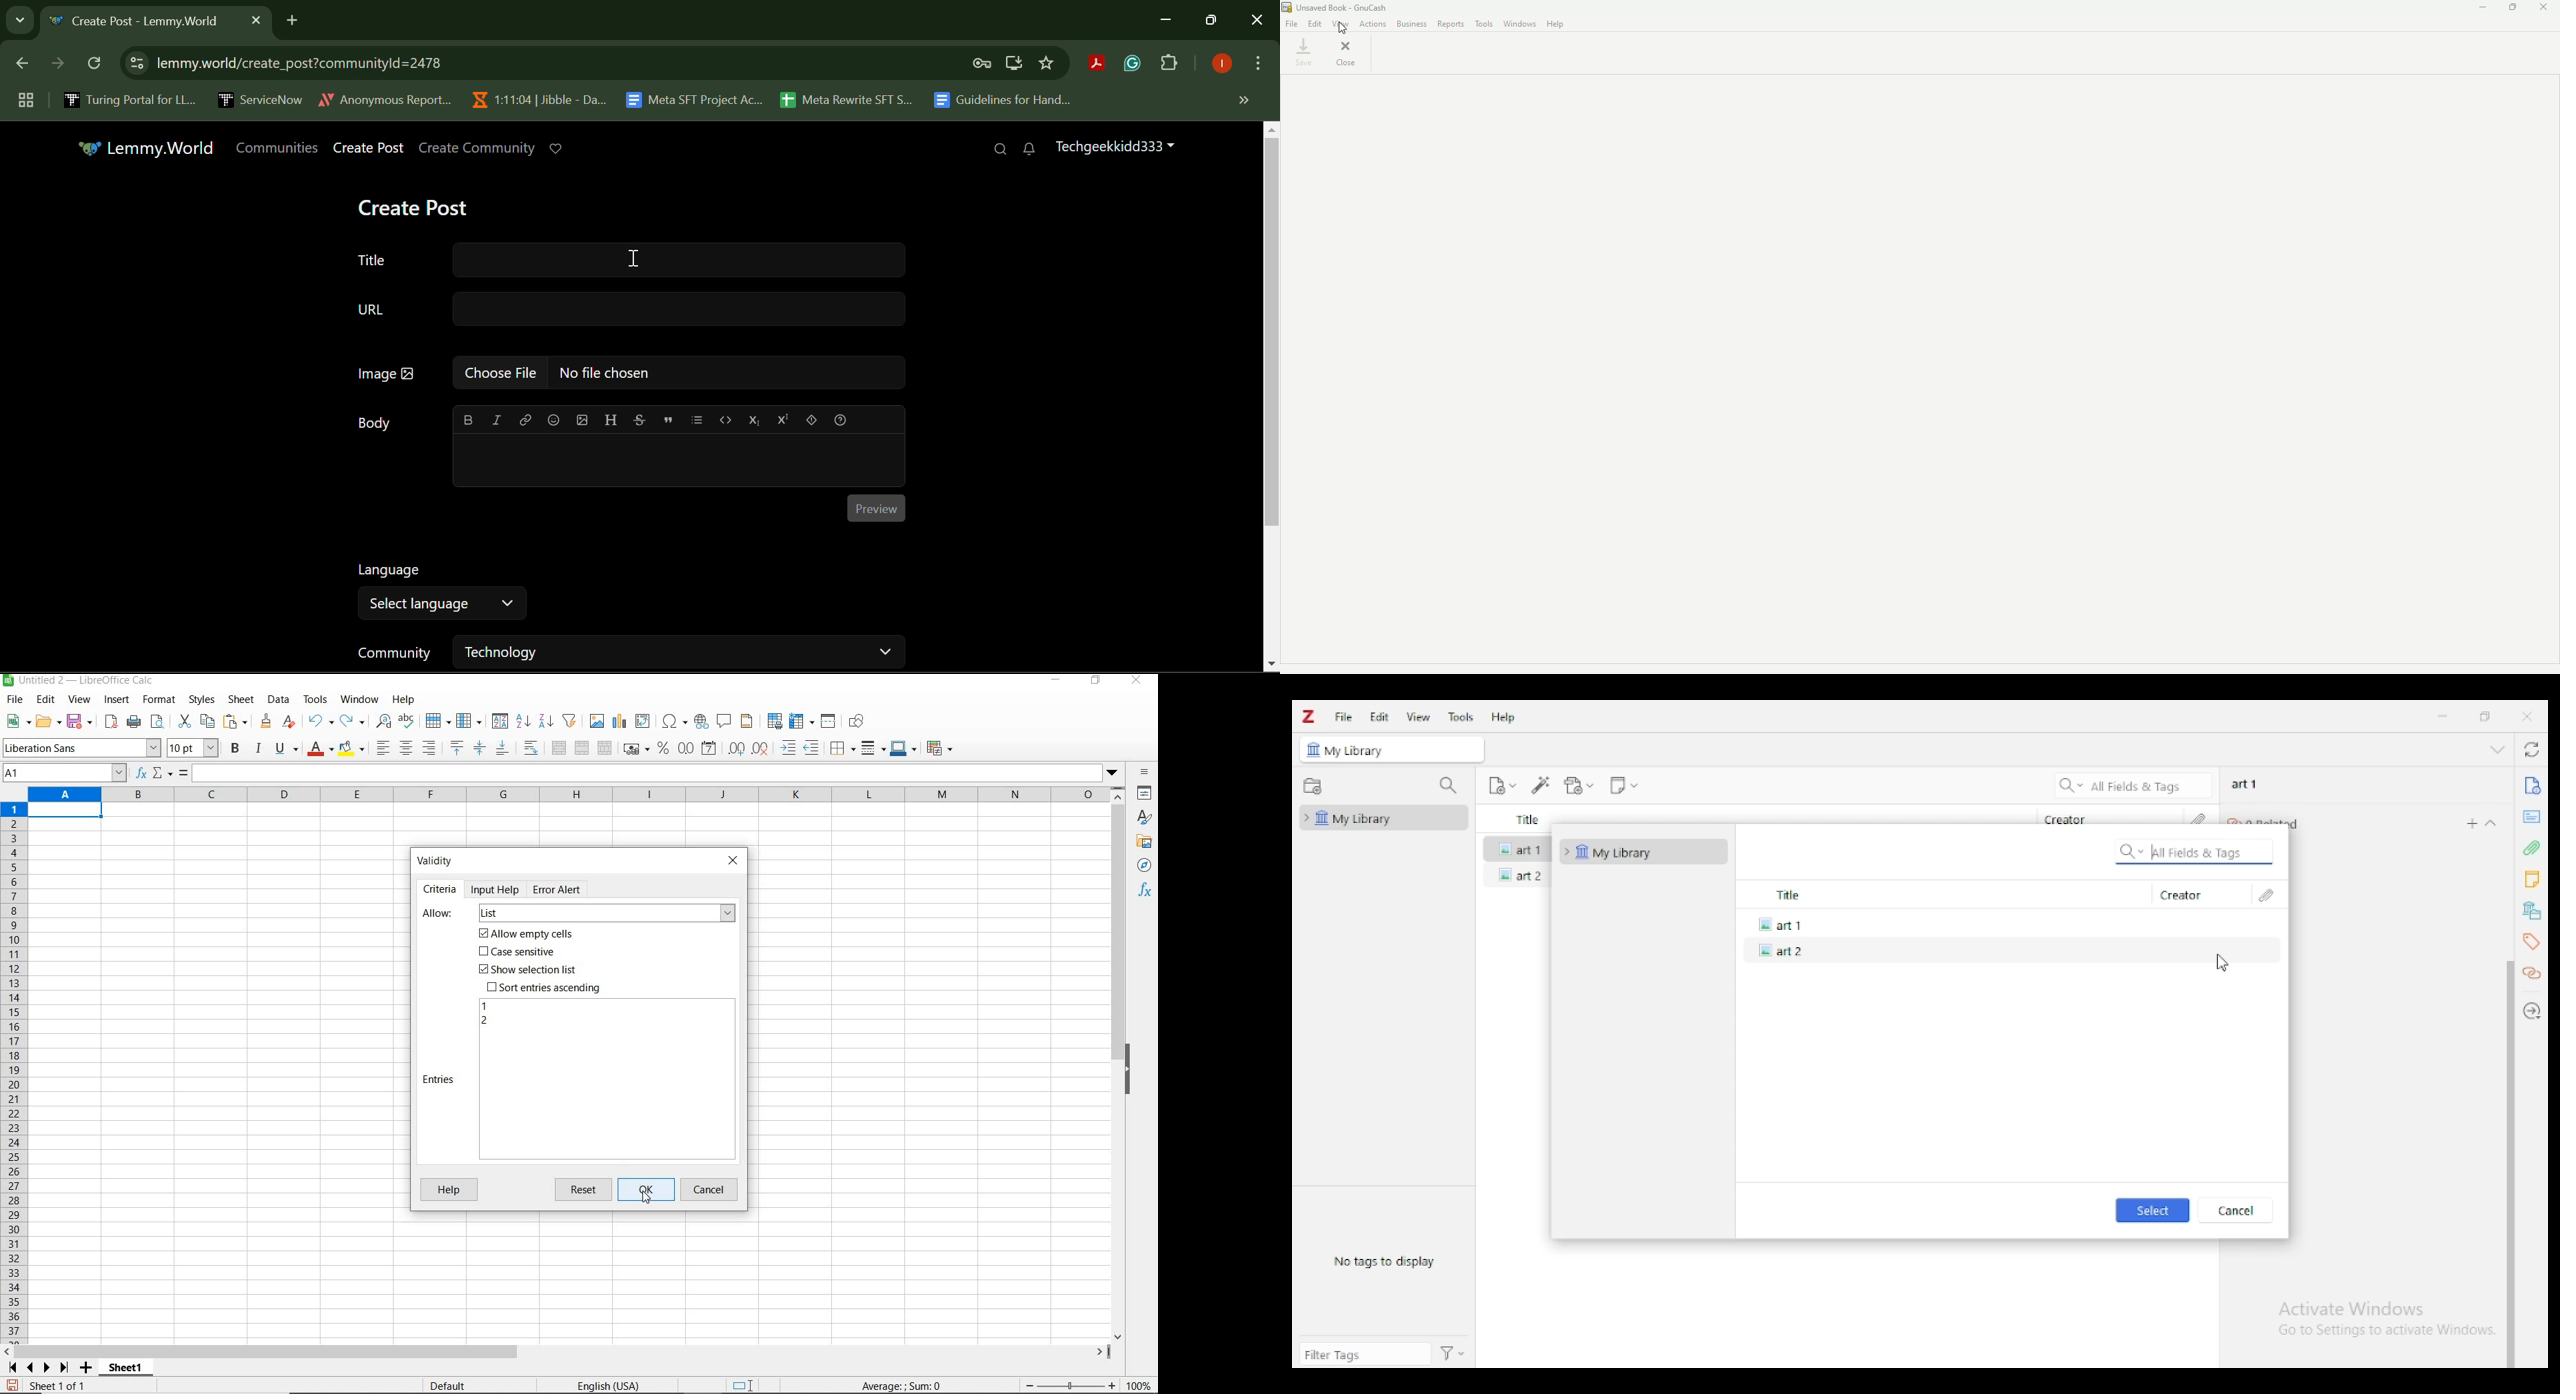  Describe the element at coordinates (486, 1006) in the screenshot. I see `number 1` at that location.